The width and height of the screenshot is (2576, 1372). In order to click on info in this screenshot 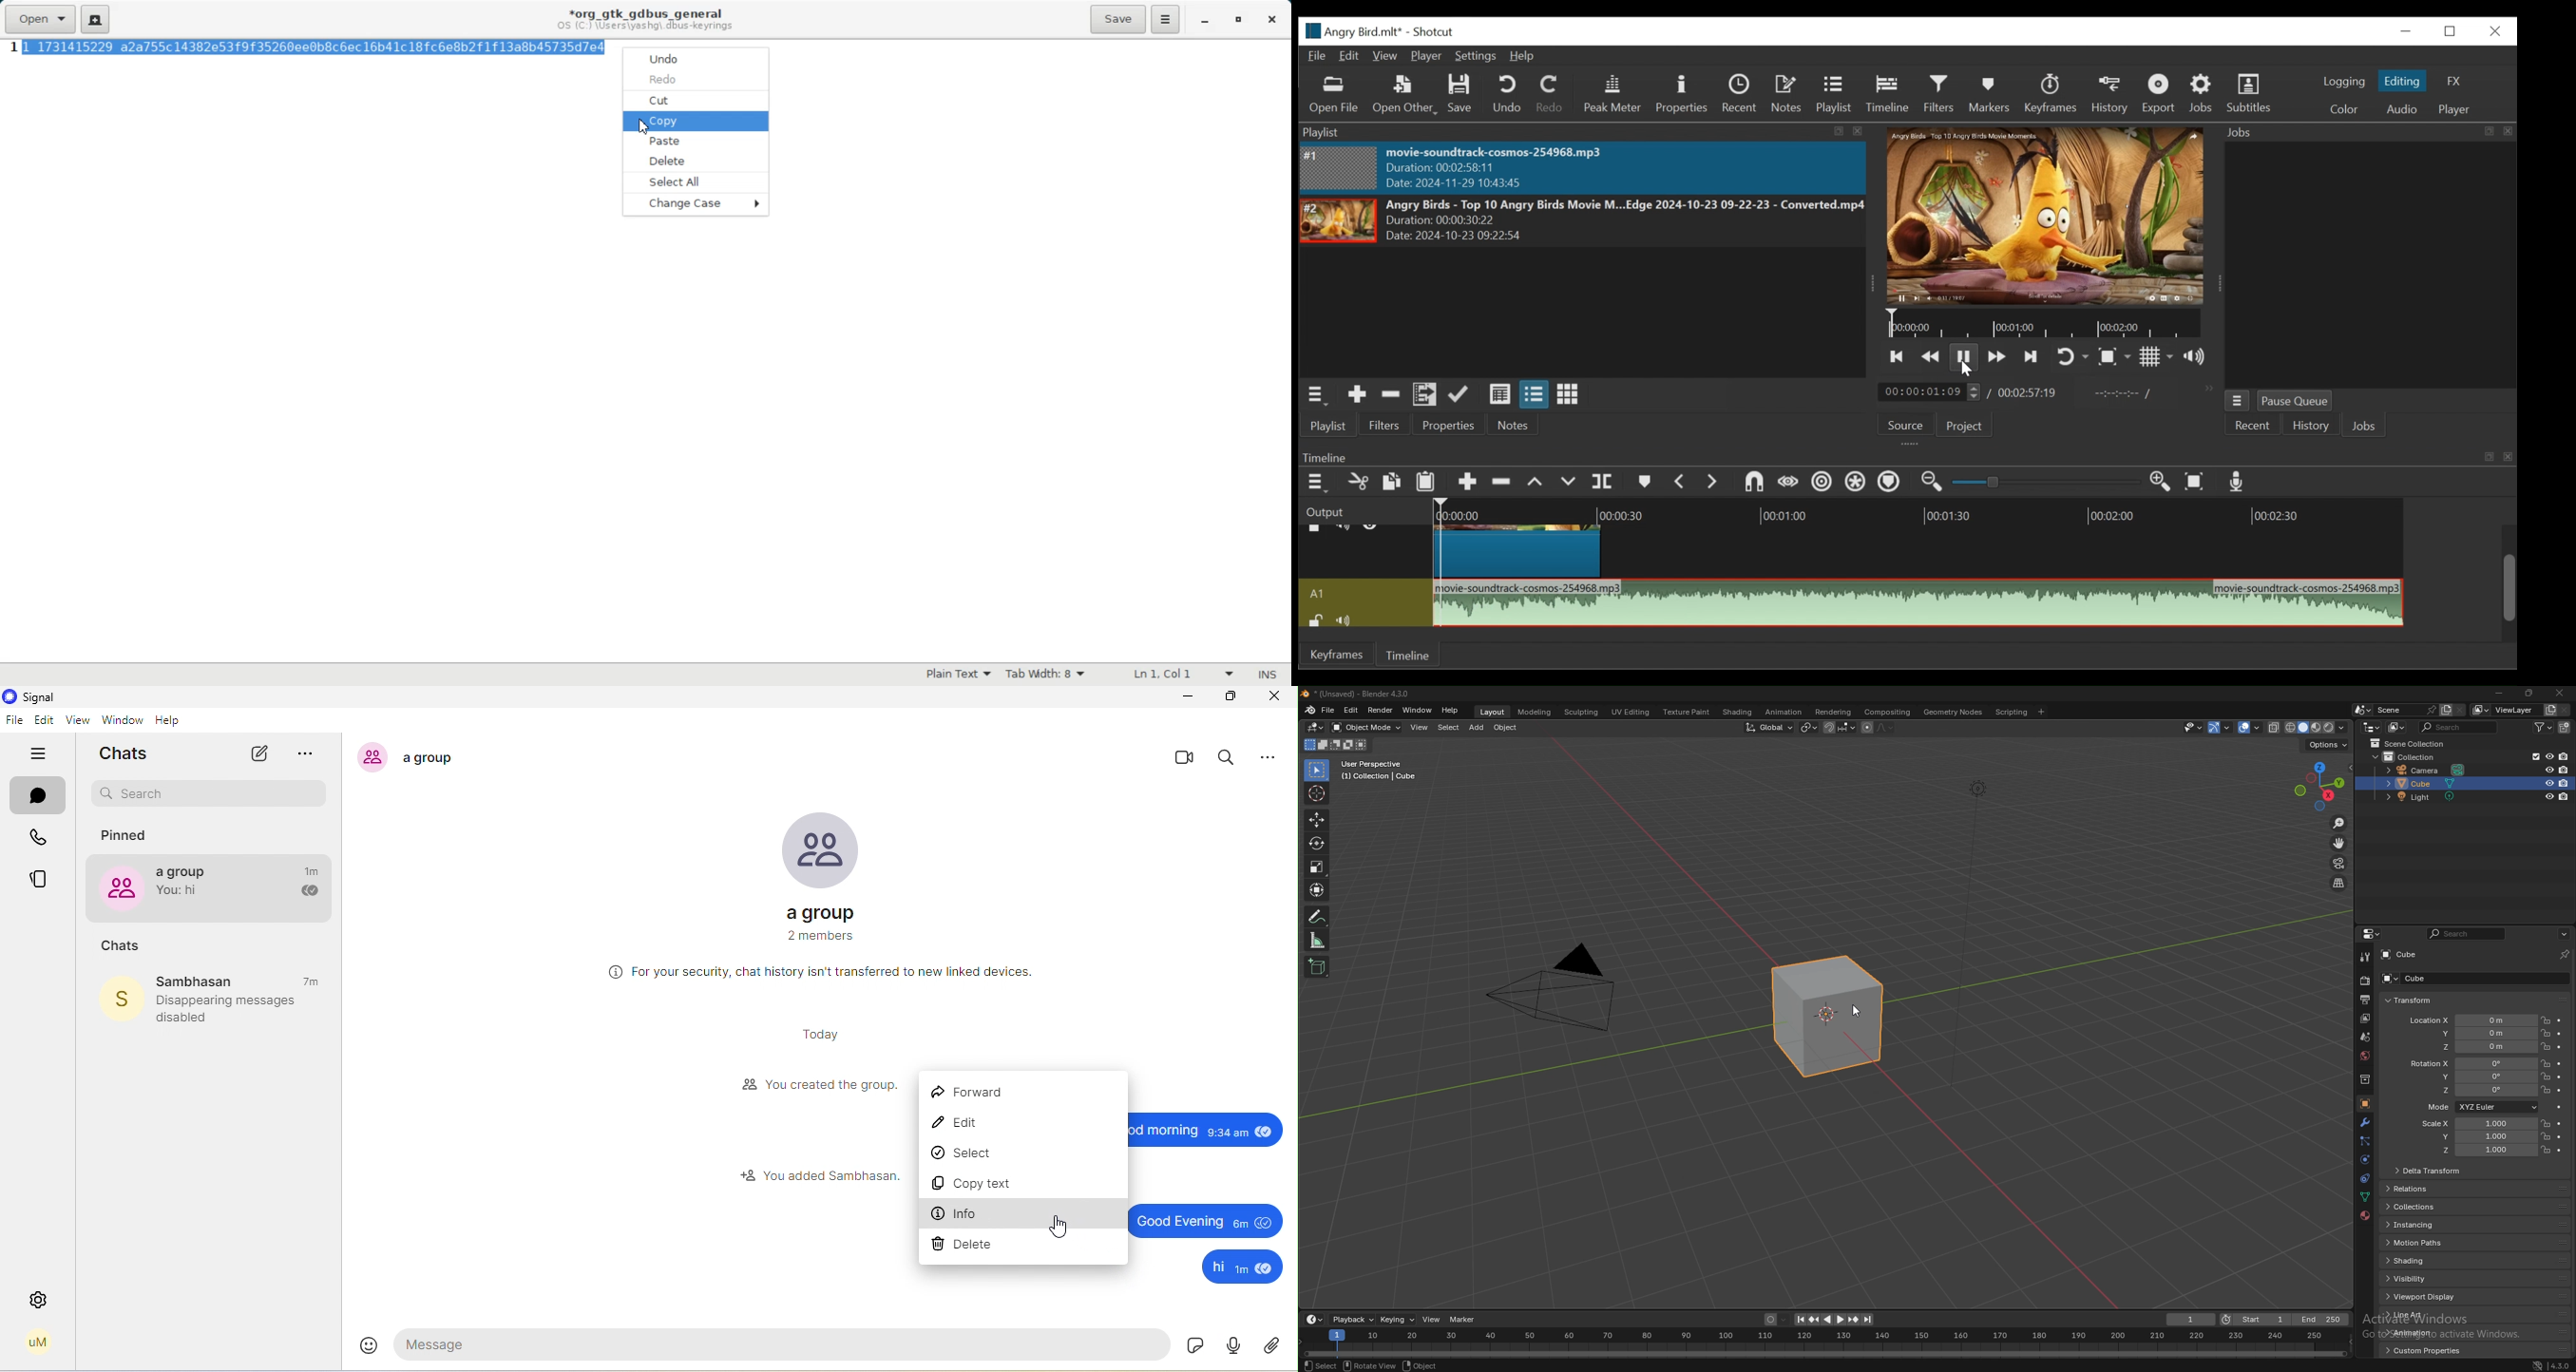, I will do `click(958, 1214)`.